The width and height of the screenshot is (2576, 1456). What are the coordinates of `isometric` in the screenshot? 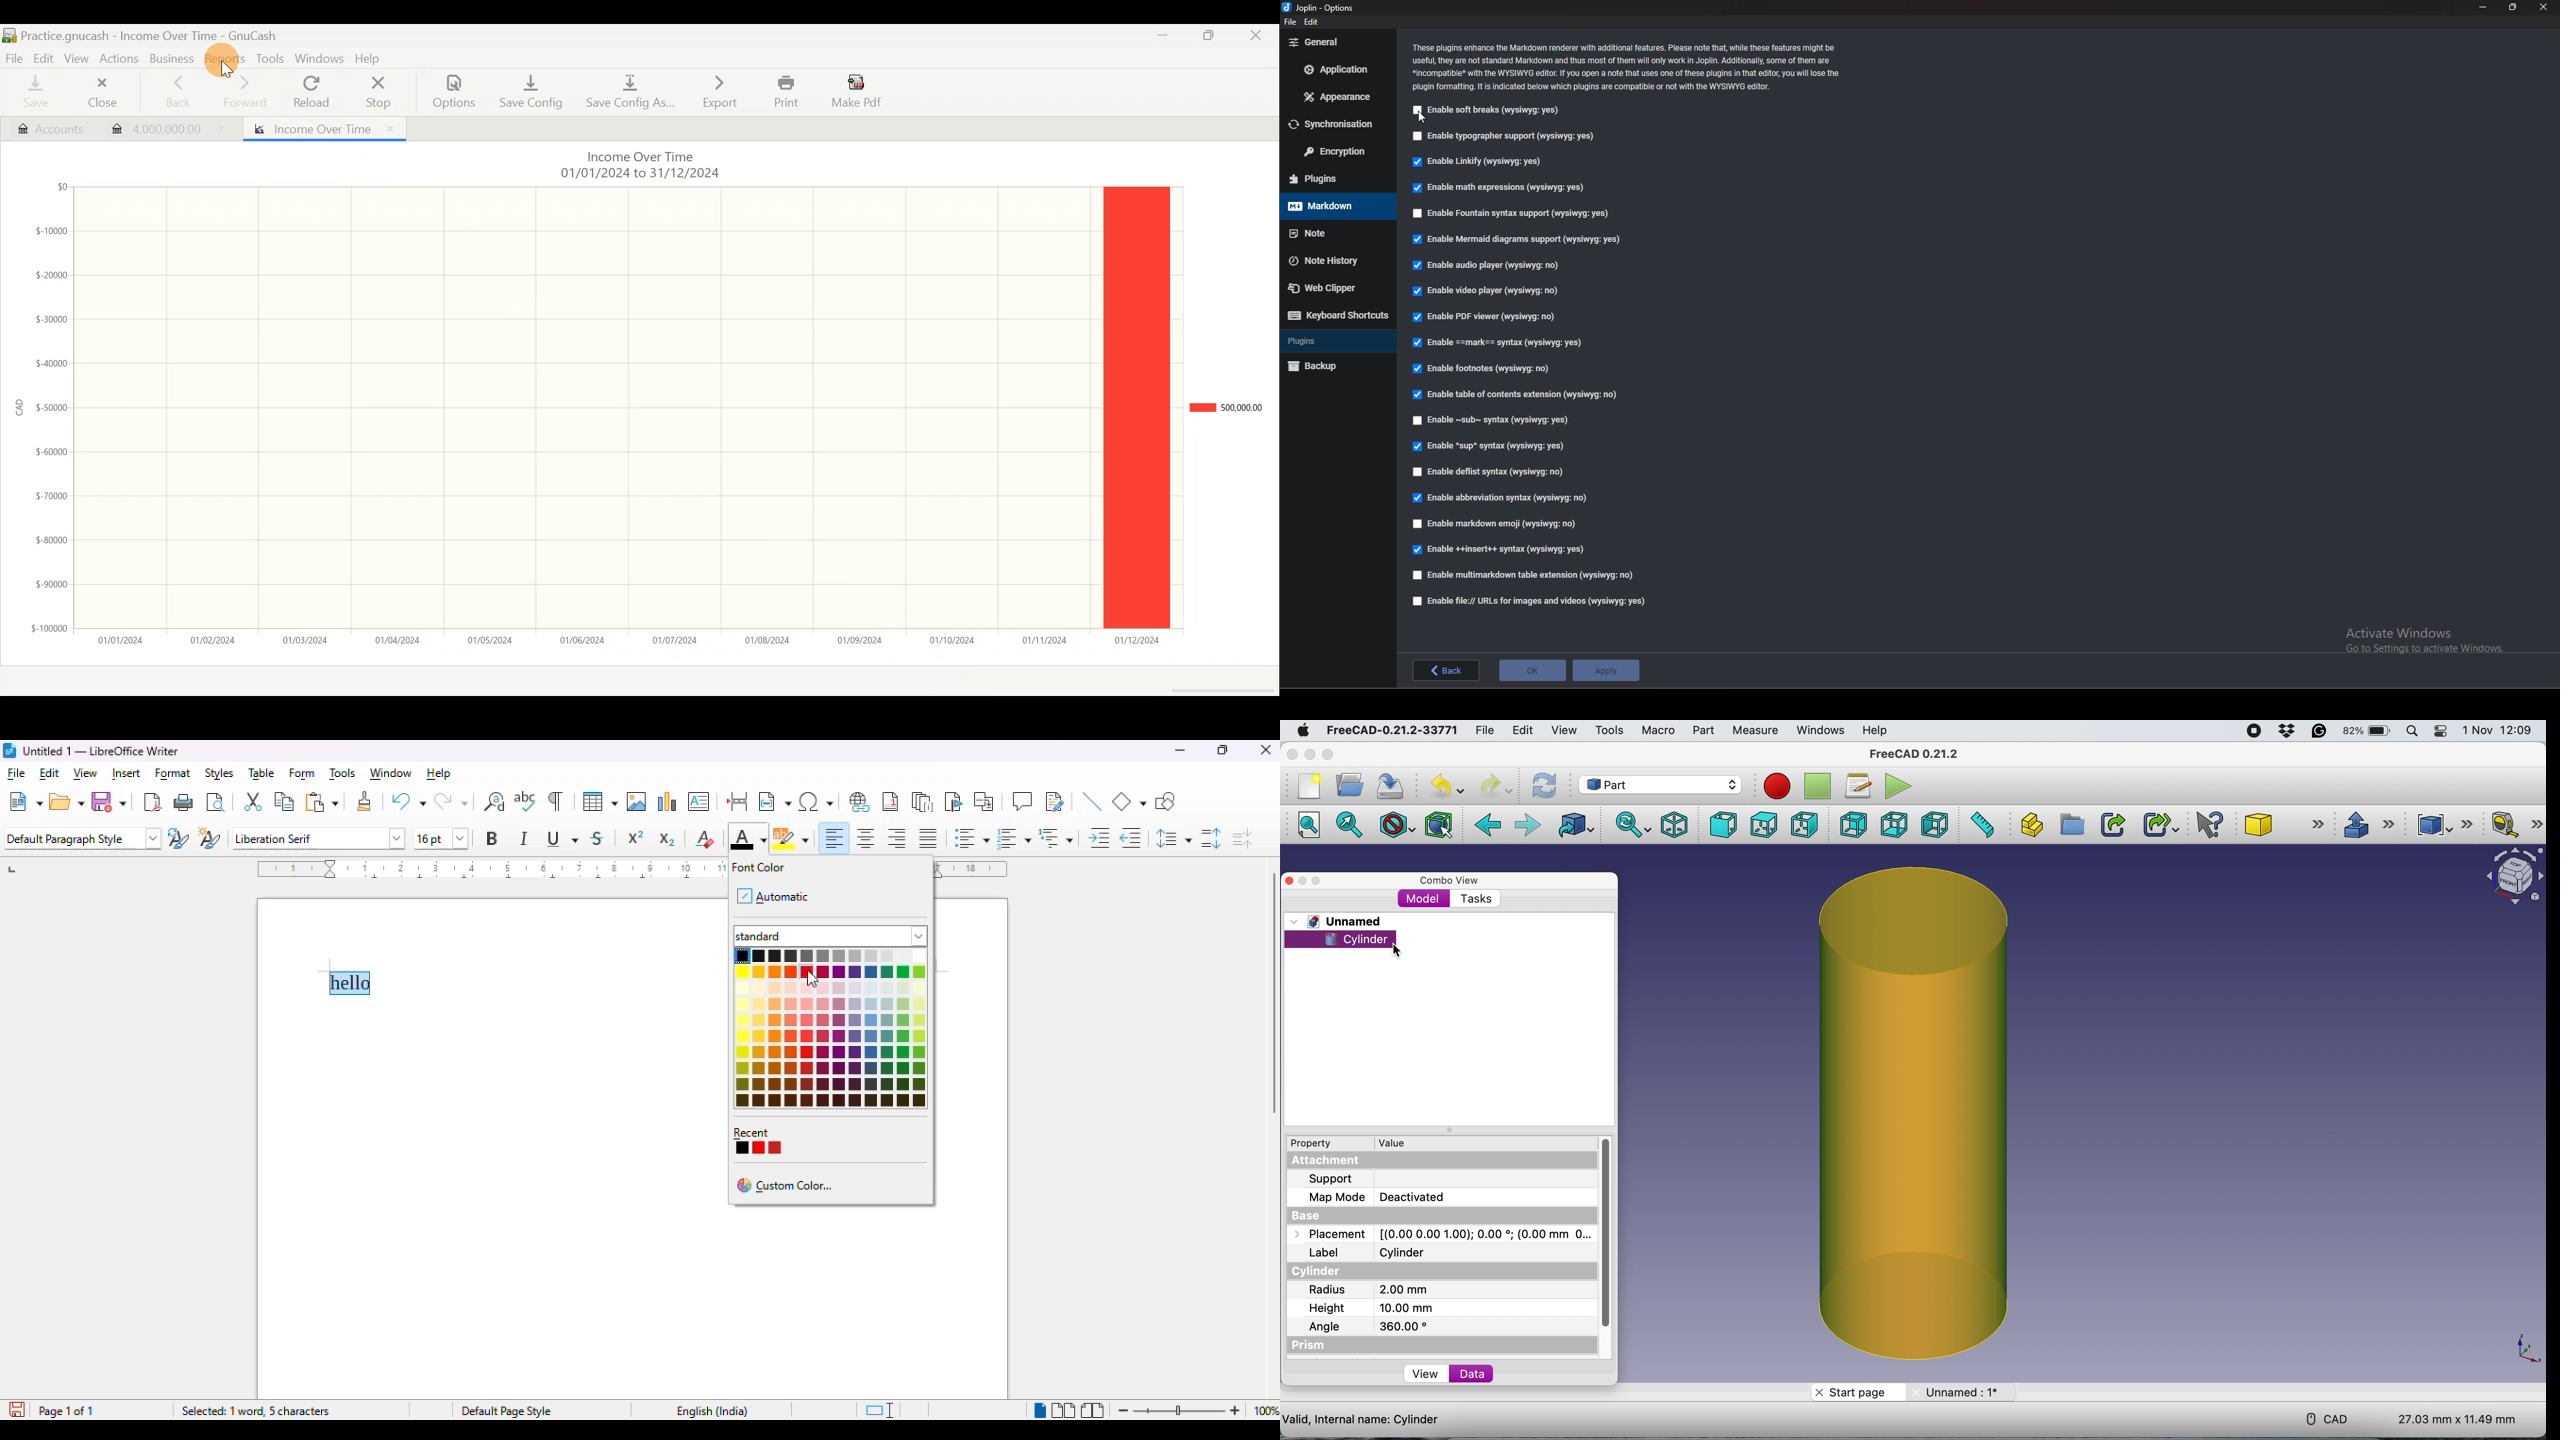 It's located at (1674, 824).